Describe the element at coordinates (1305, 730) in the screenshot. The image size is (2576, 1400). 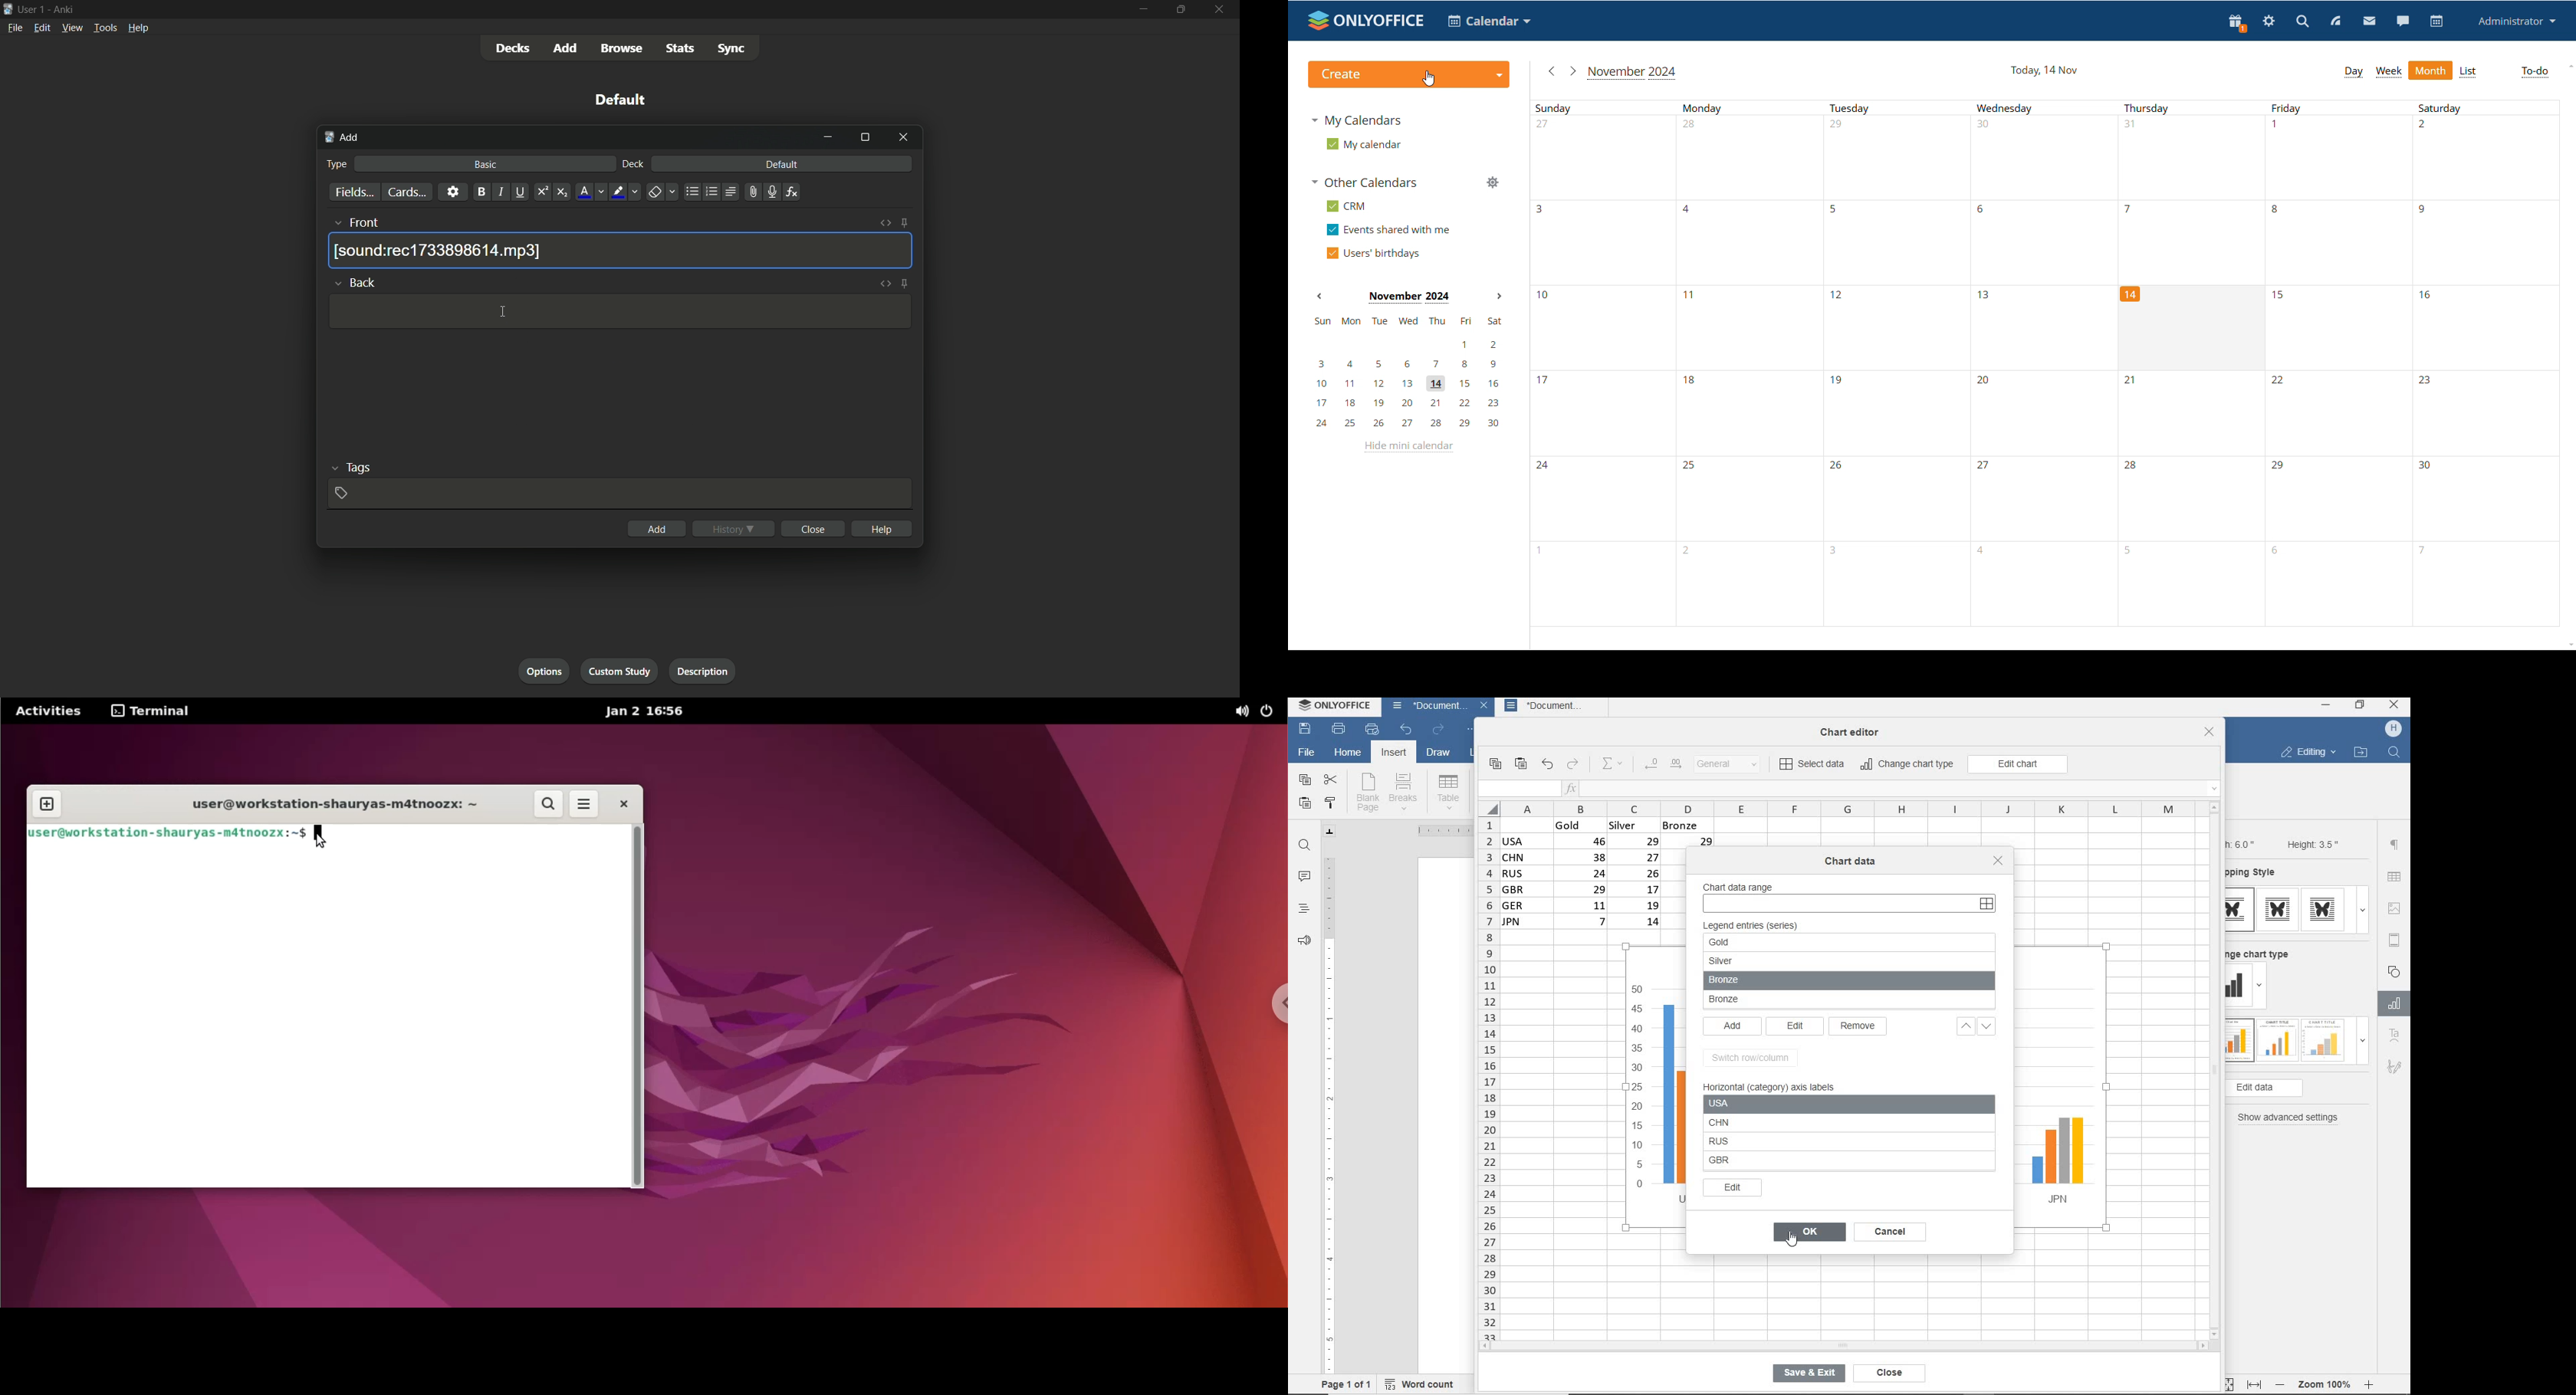
I see `save` at that location.